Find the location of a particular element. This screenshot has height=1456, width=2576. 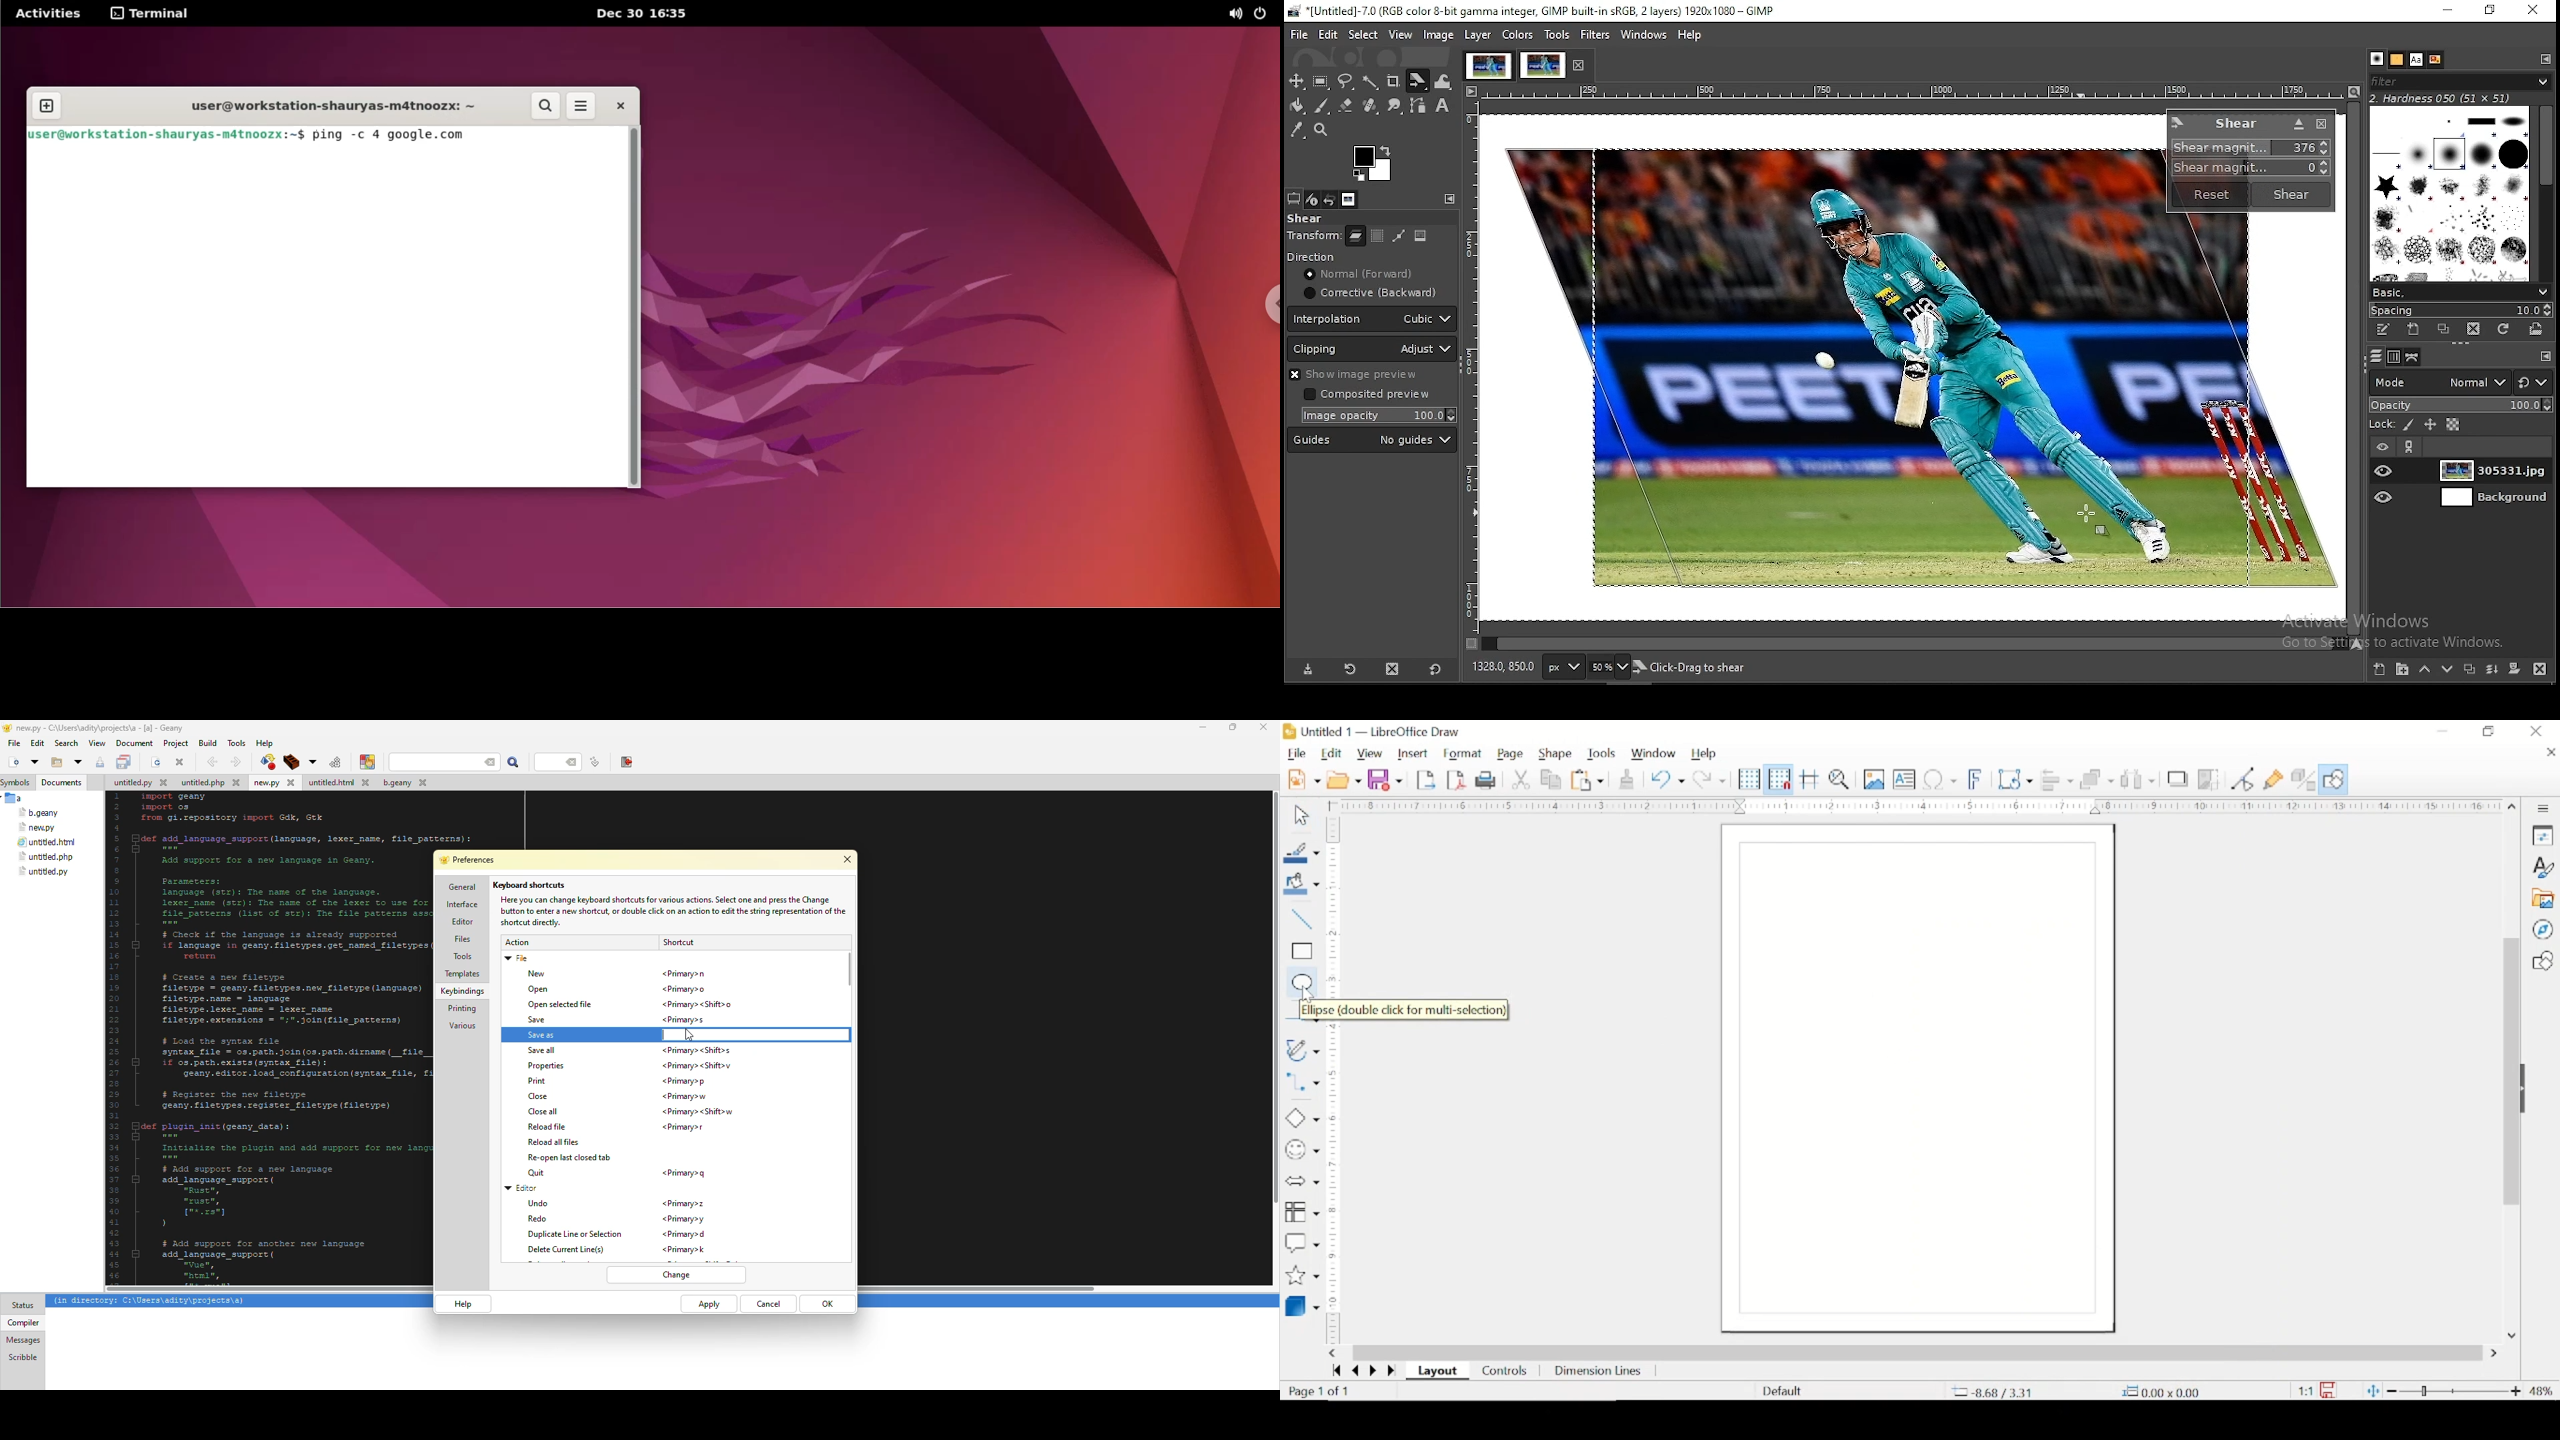

navigator is located at coordinates (2542, 929).